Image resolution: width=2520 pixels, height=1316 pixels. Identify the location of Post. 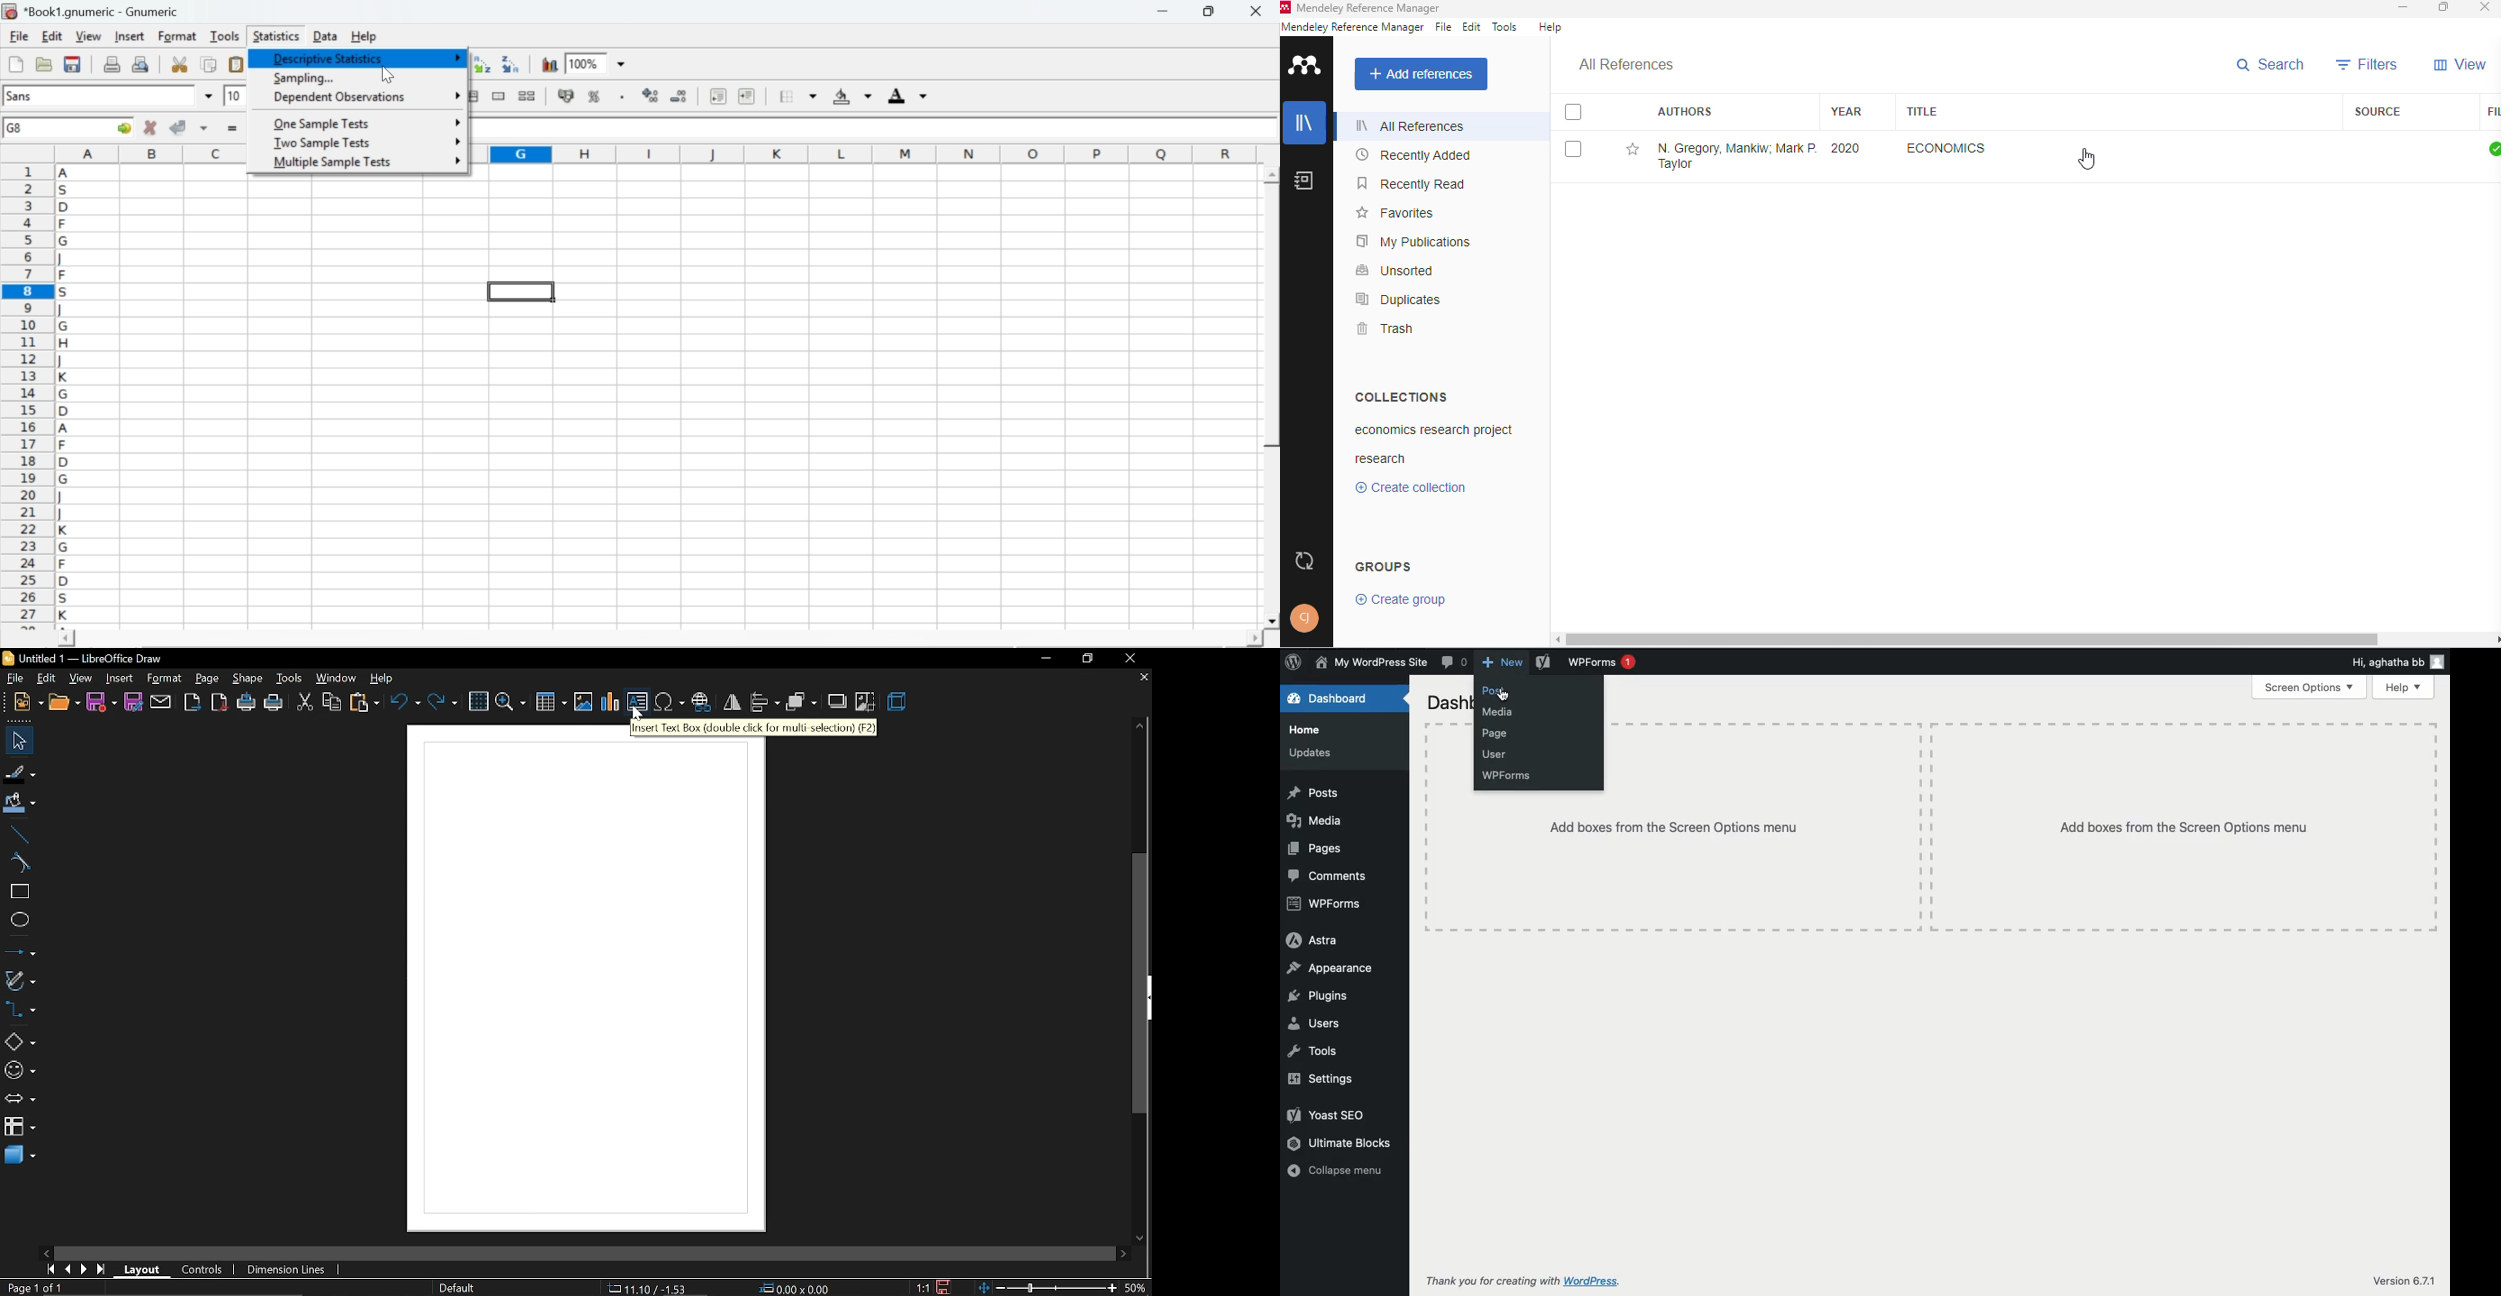
(1498, 690).